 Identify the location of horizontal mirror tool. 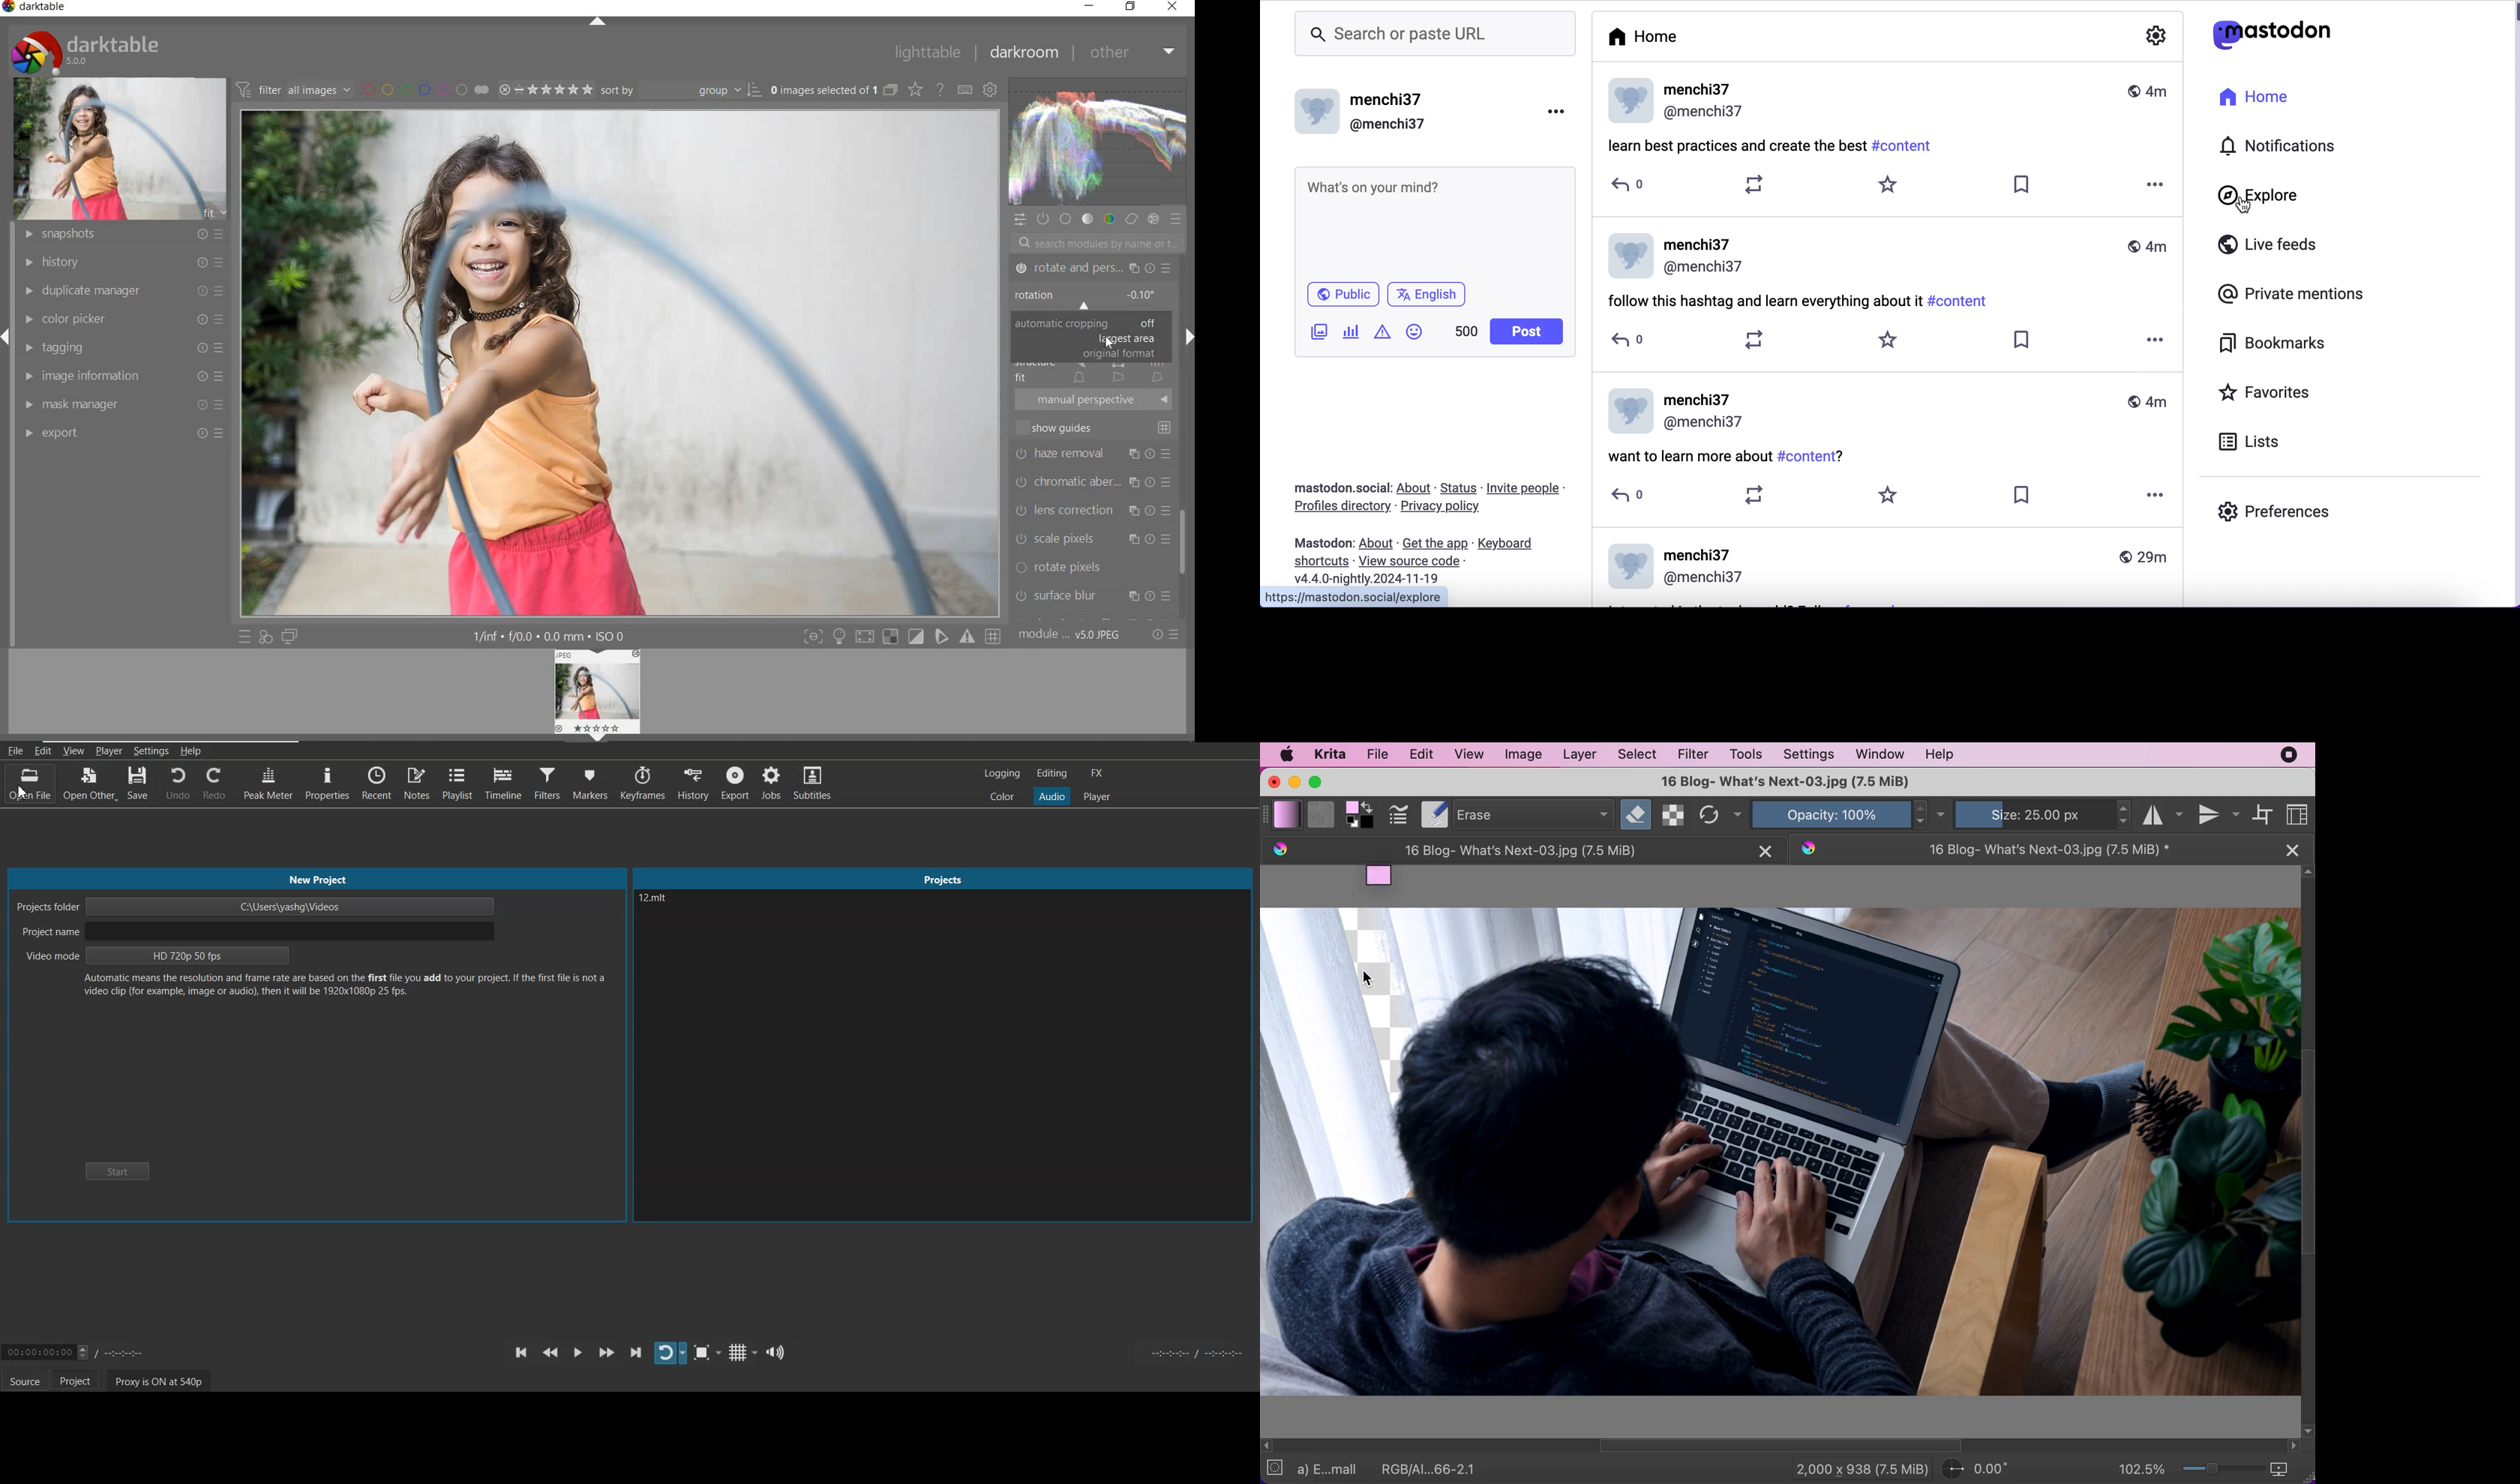
(2162, 813).